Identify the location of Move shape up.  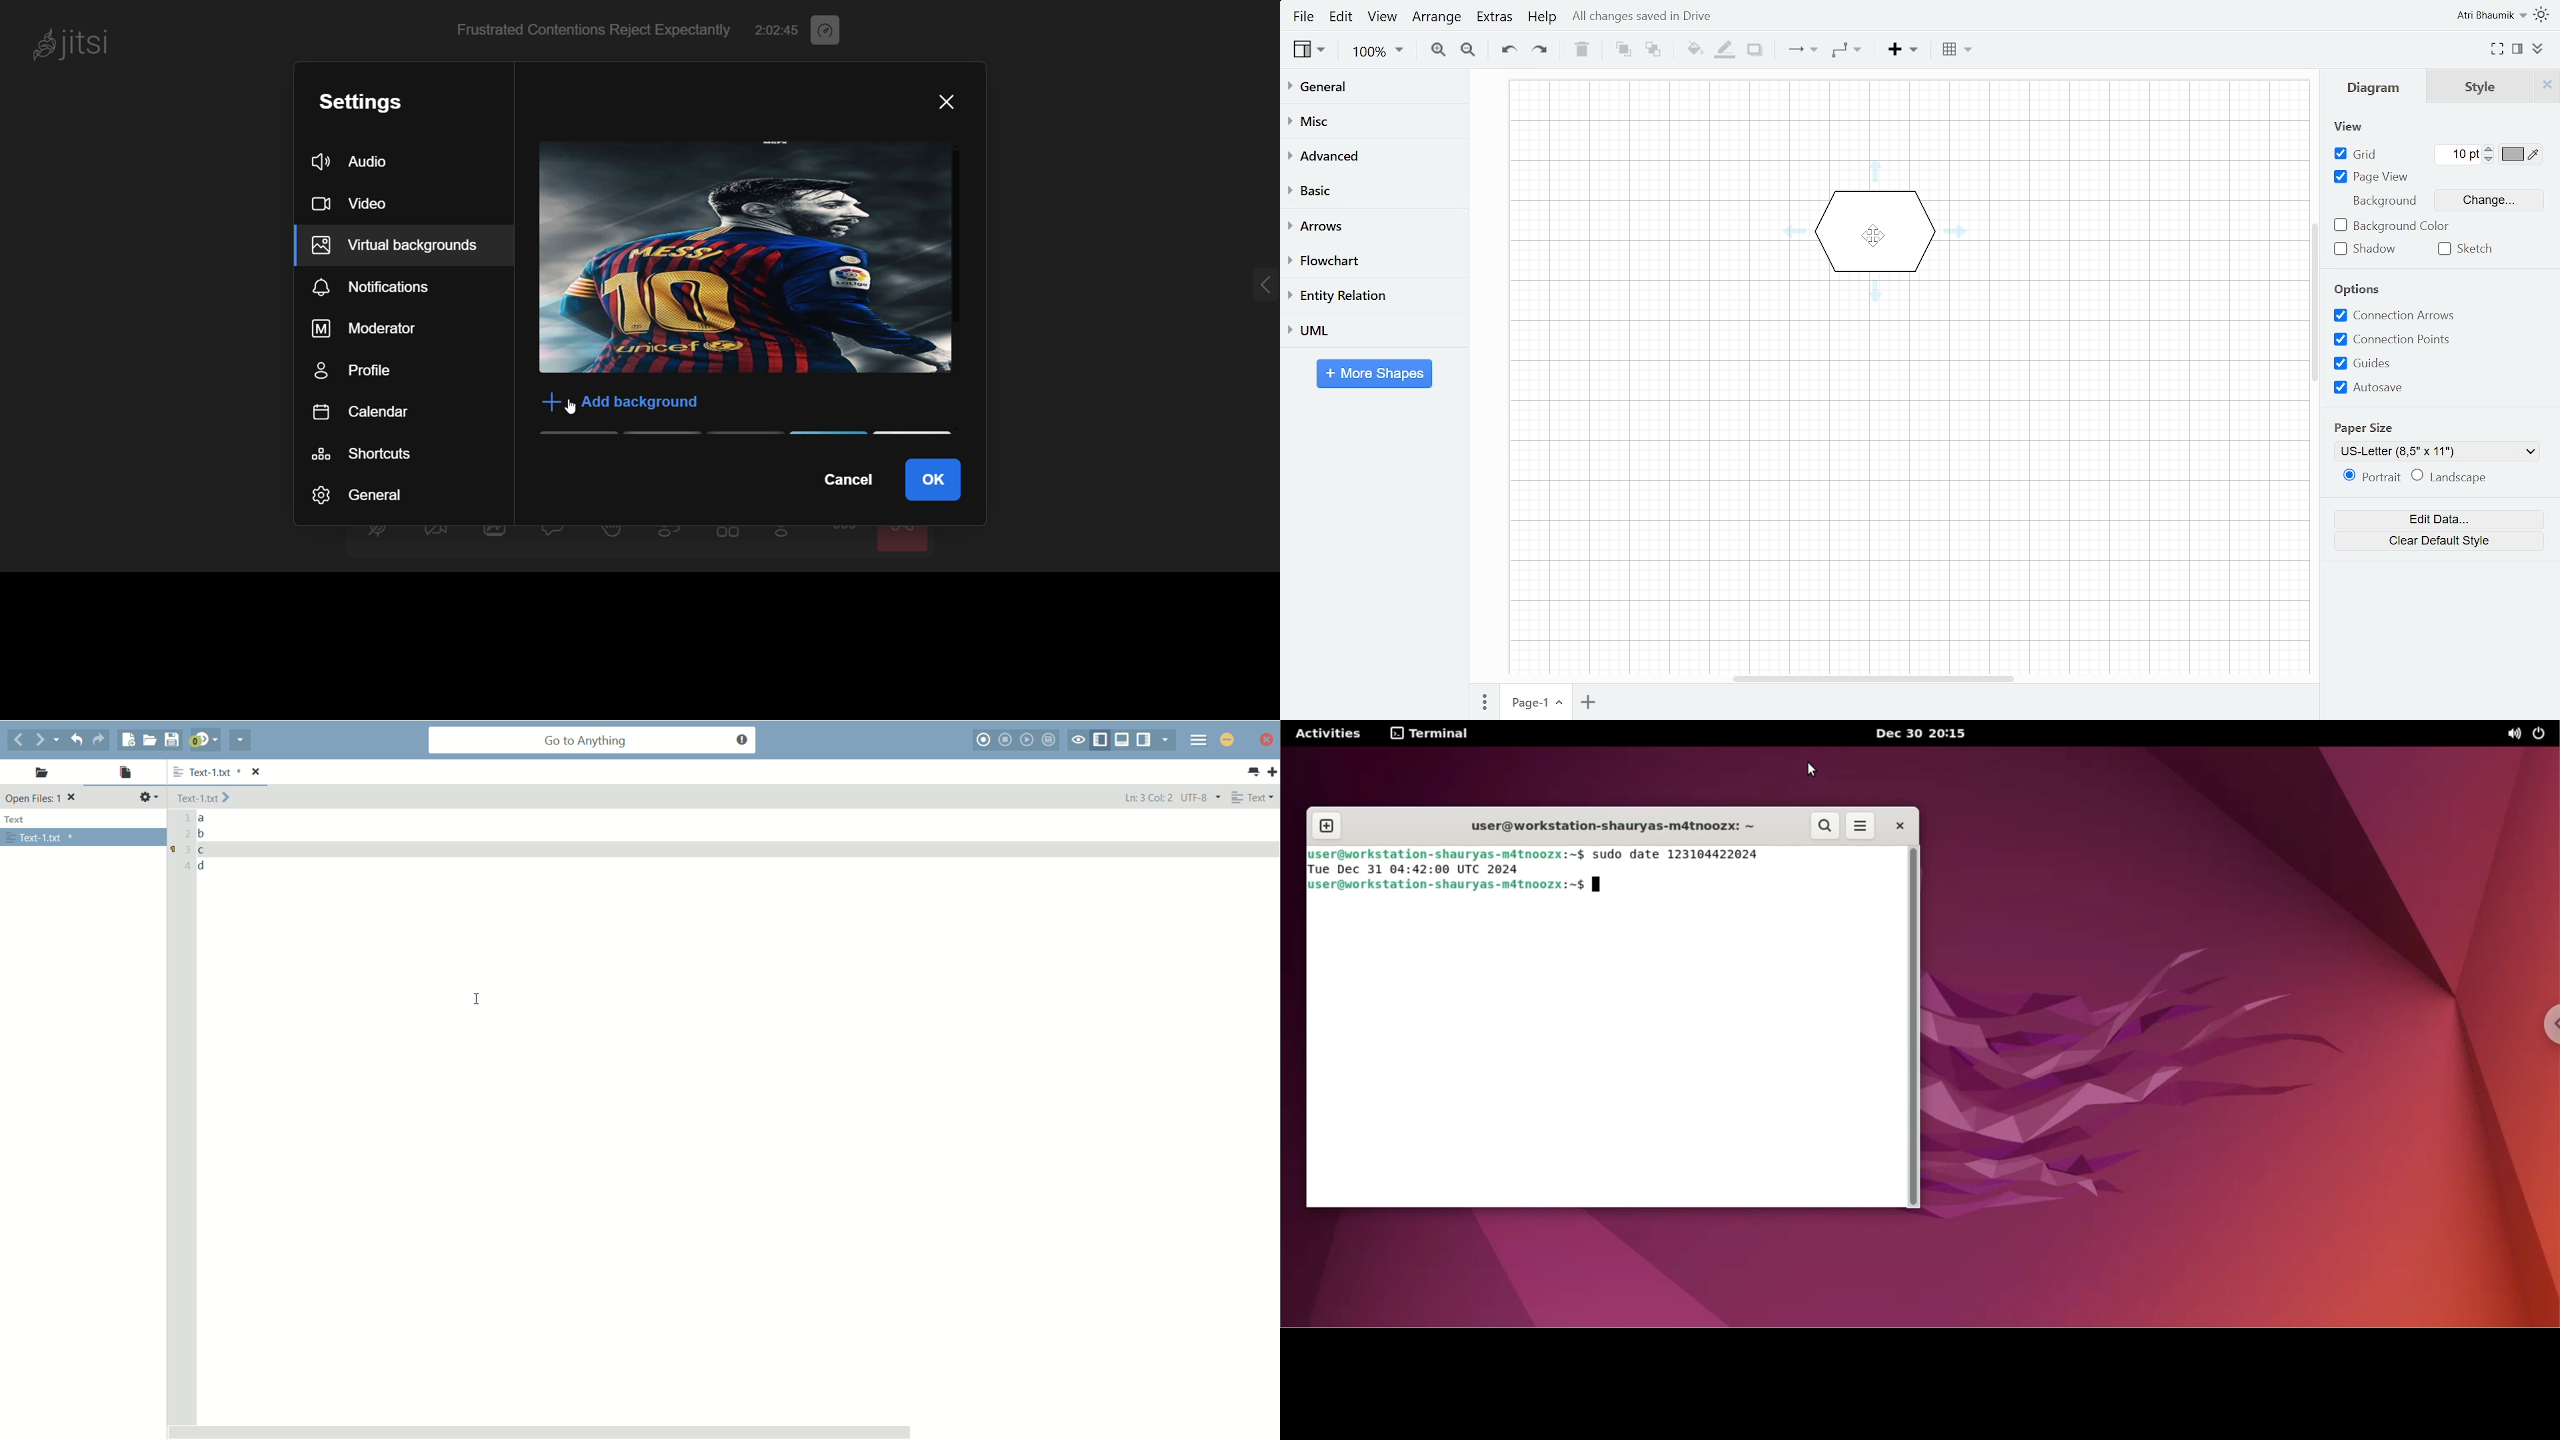
(1875, 171).